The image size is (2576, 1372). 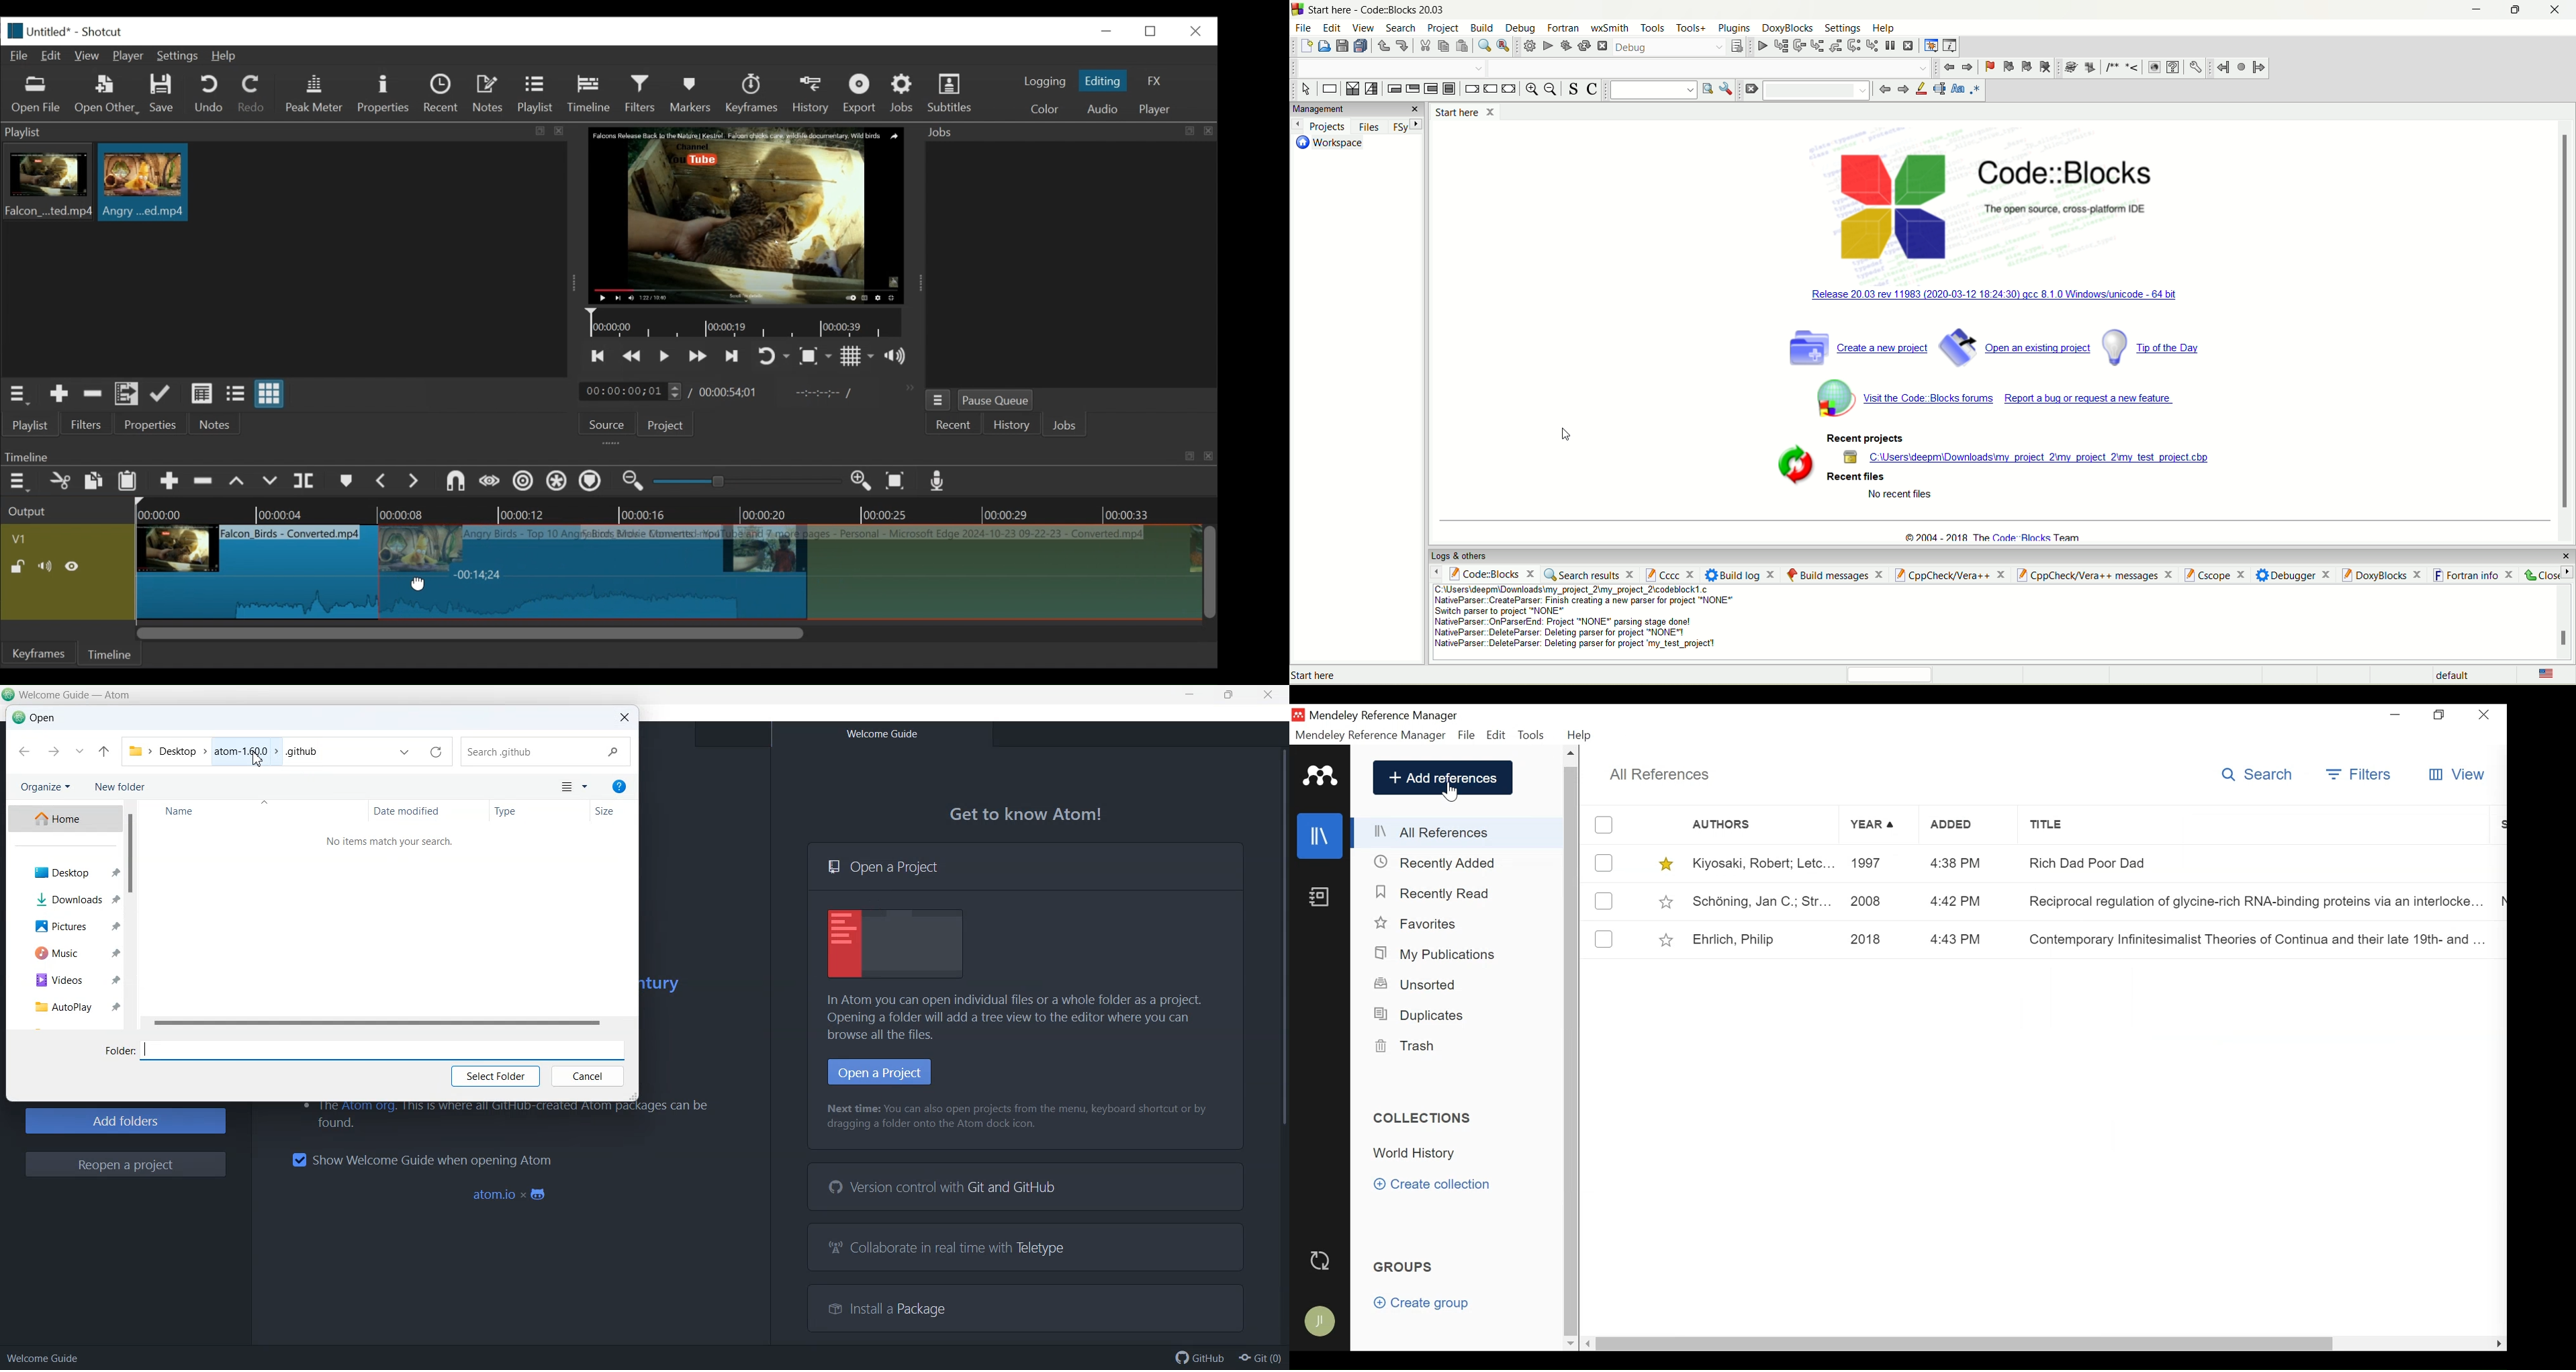 I want to click on Restore, so click(x=2438, y=715).